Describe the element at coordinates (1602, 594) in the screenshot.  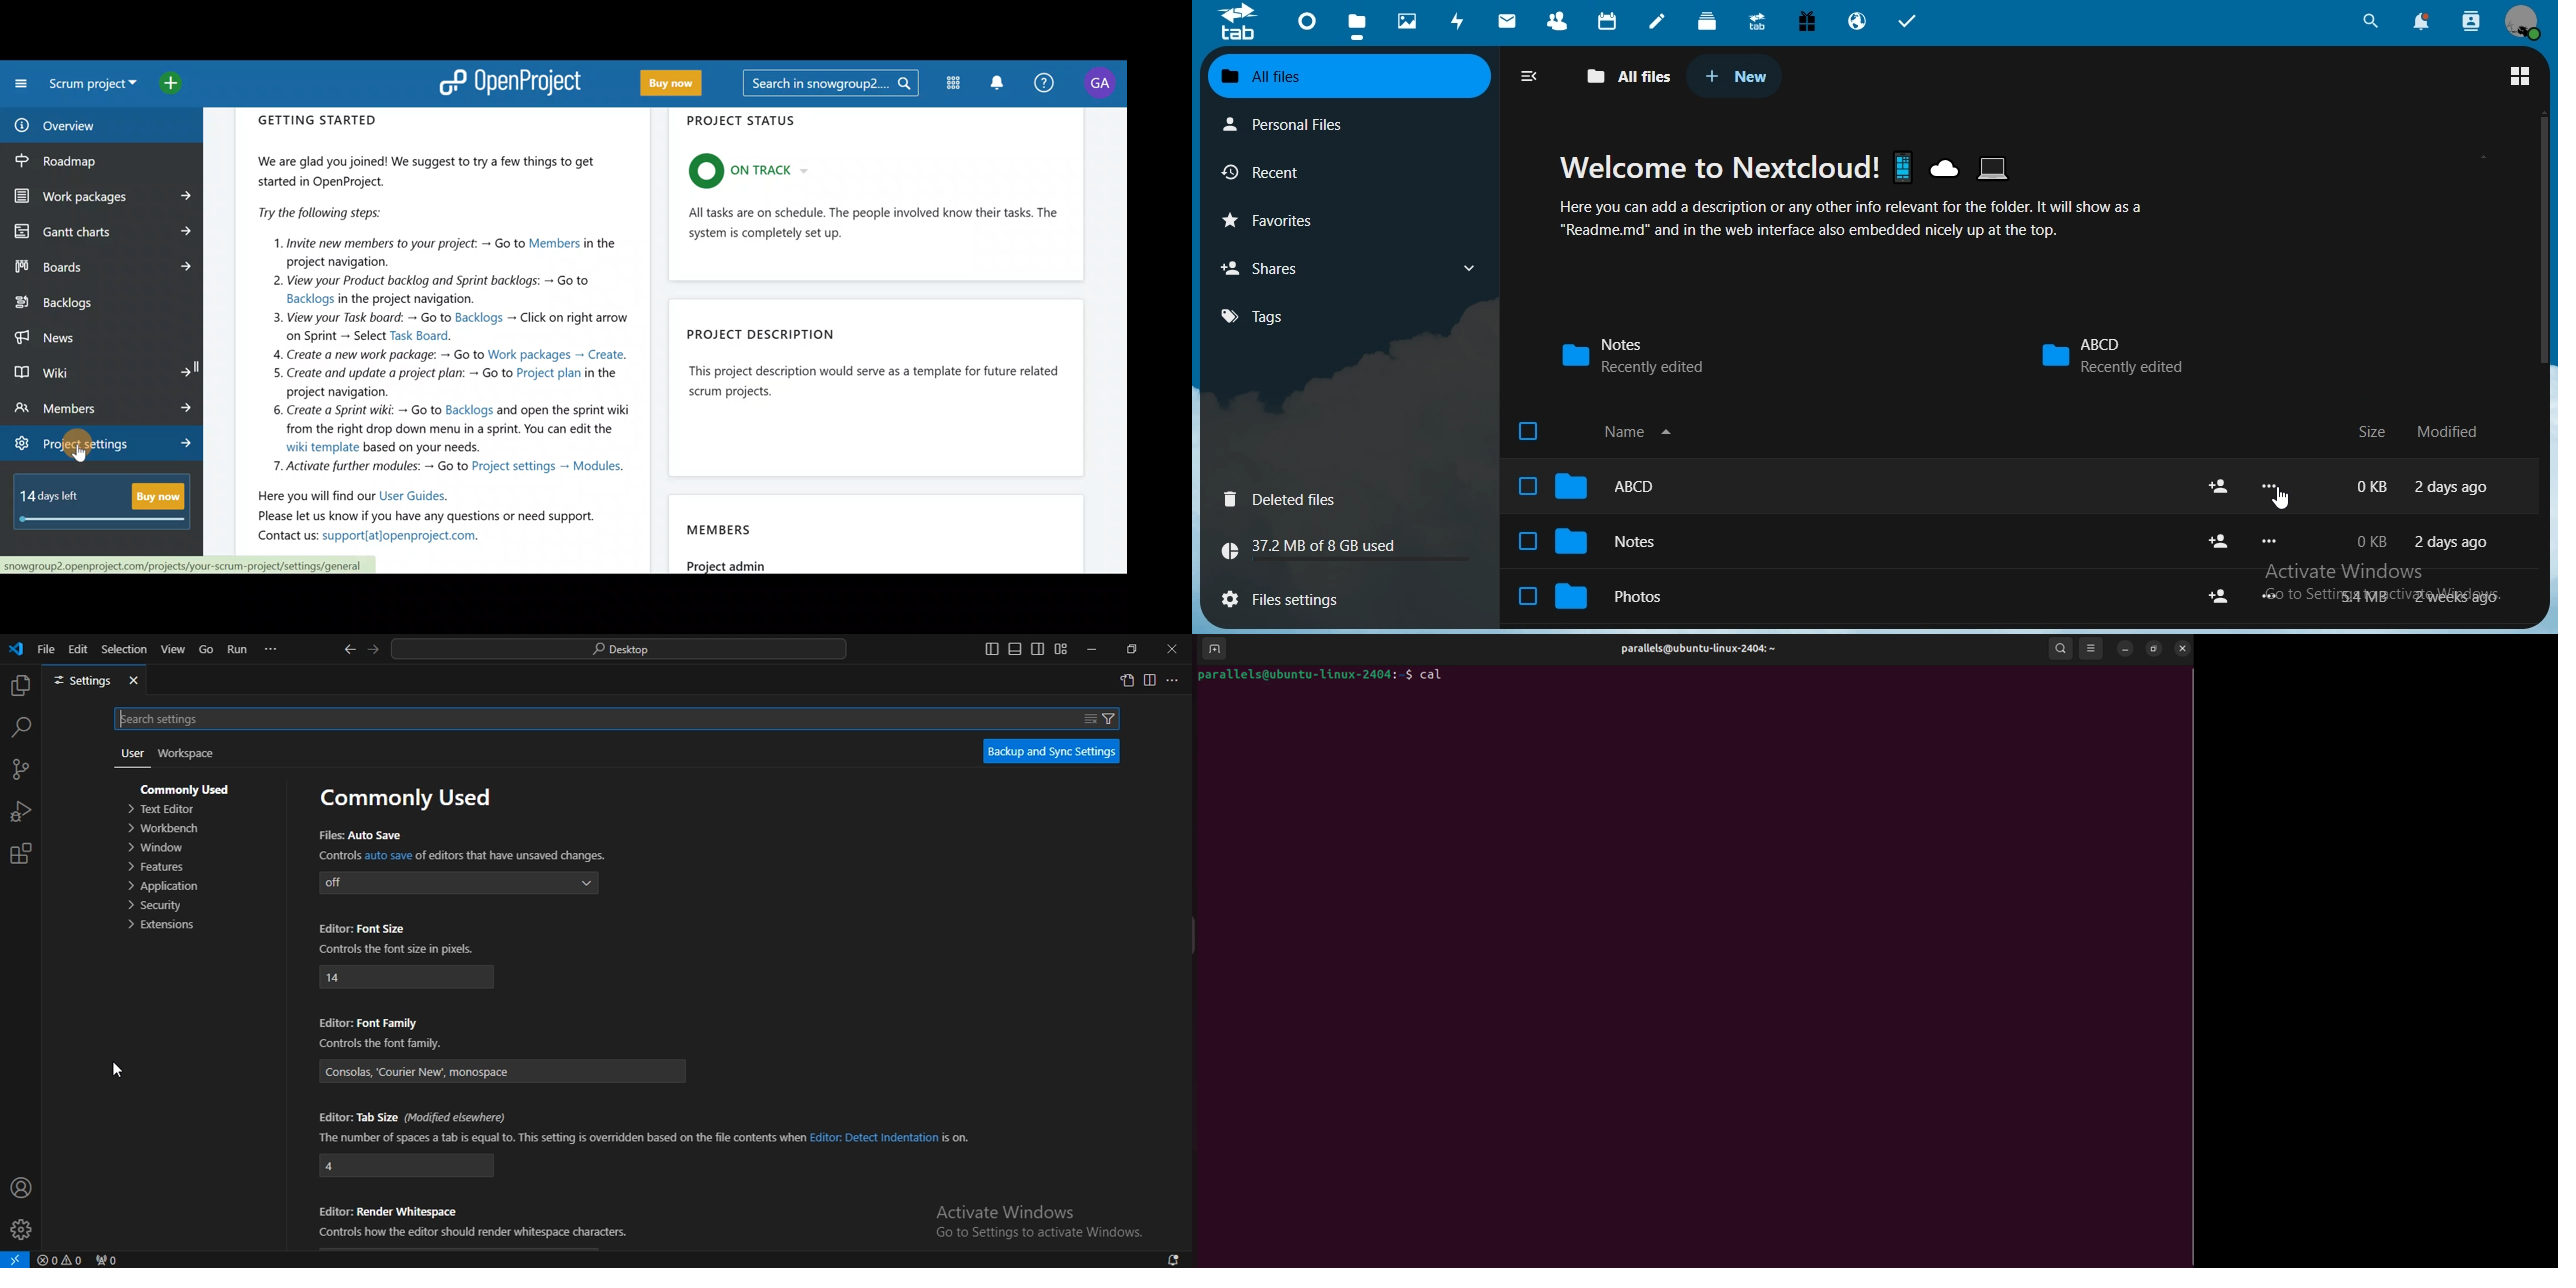
I see `photos` at that location.